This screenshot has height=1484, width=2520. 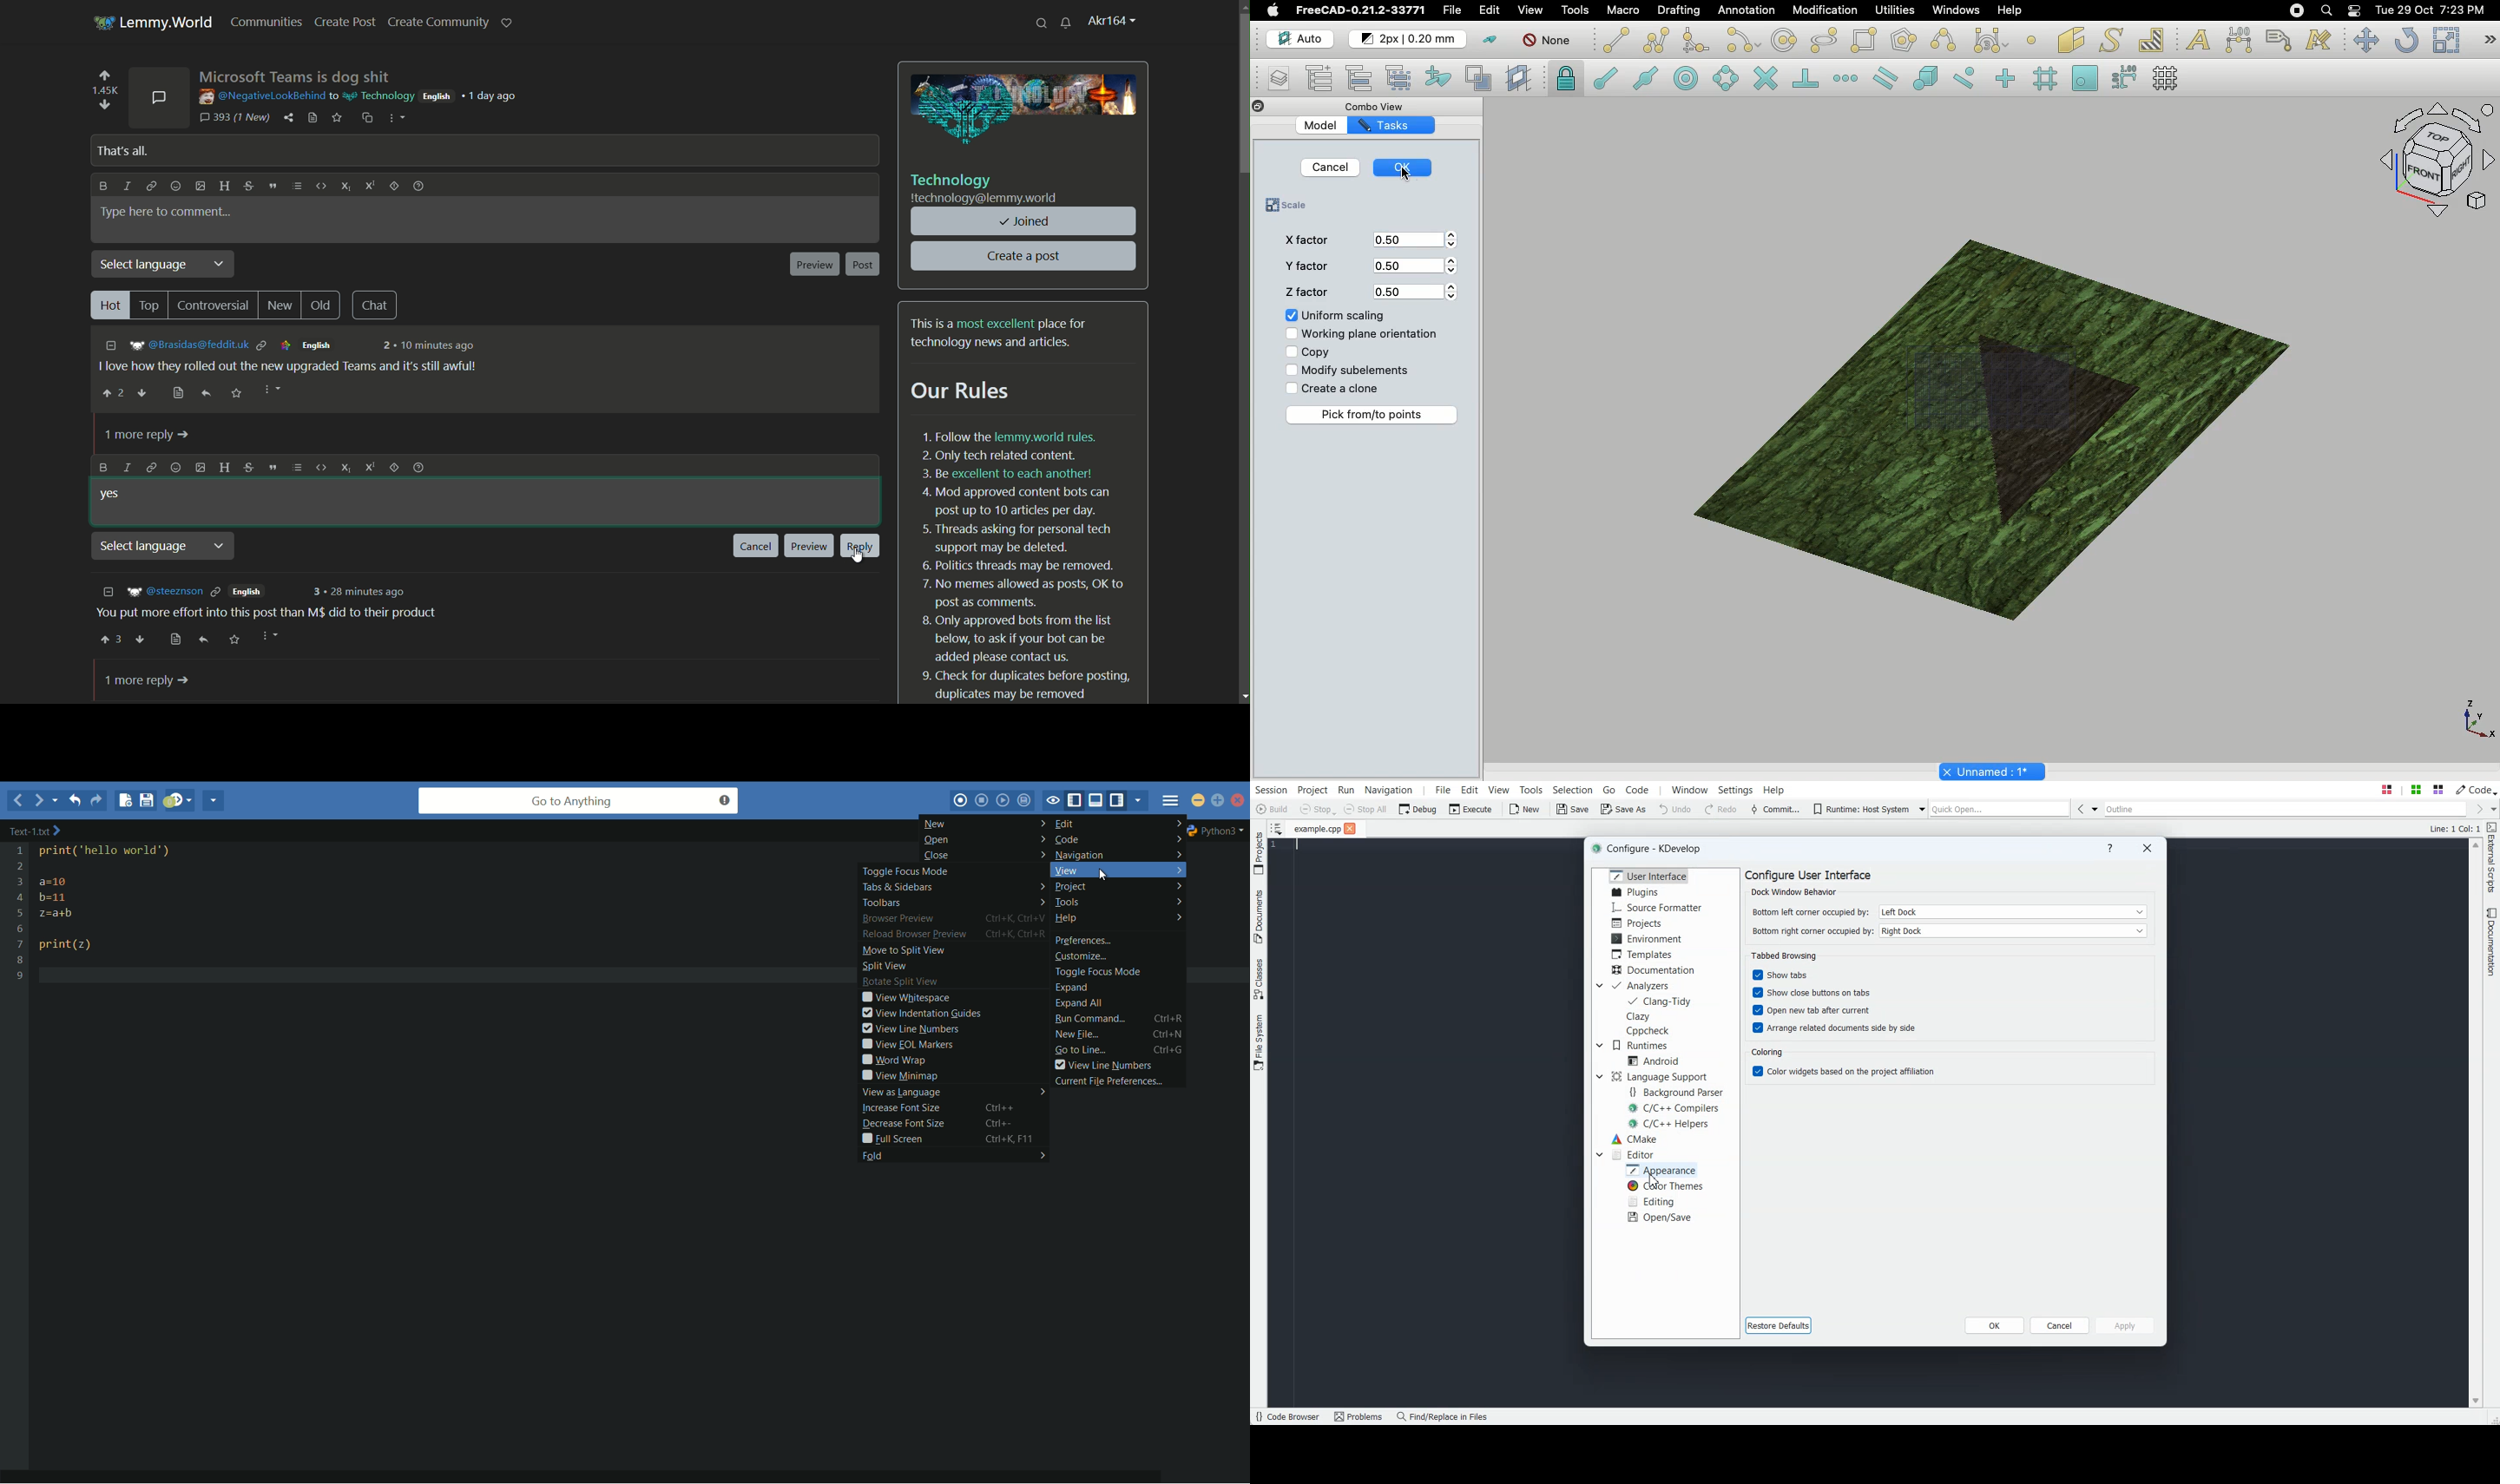 I want to click on Snap dimensions, so click(x=2122, y=77).